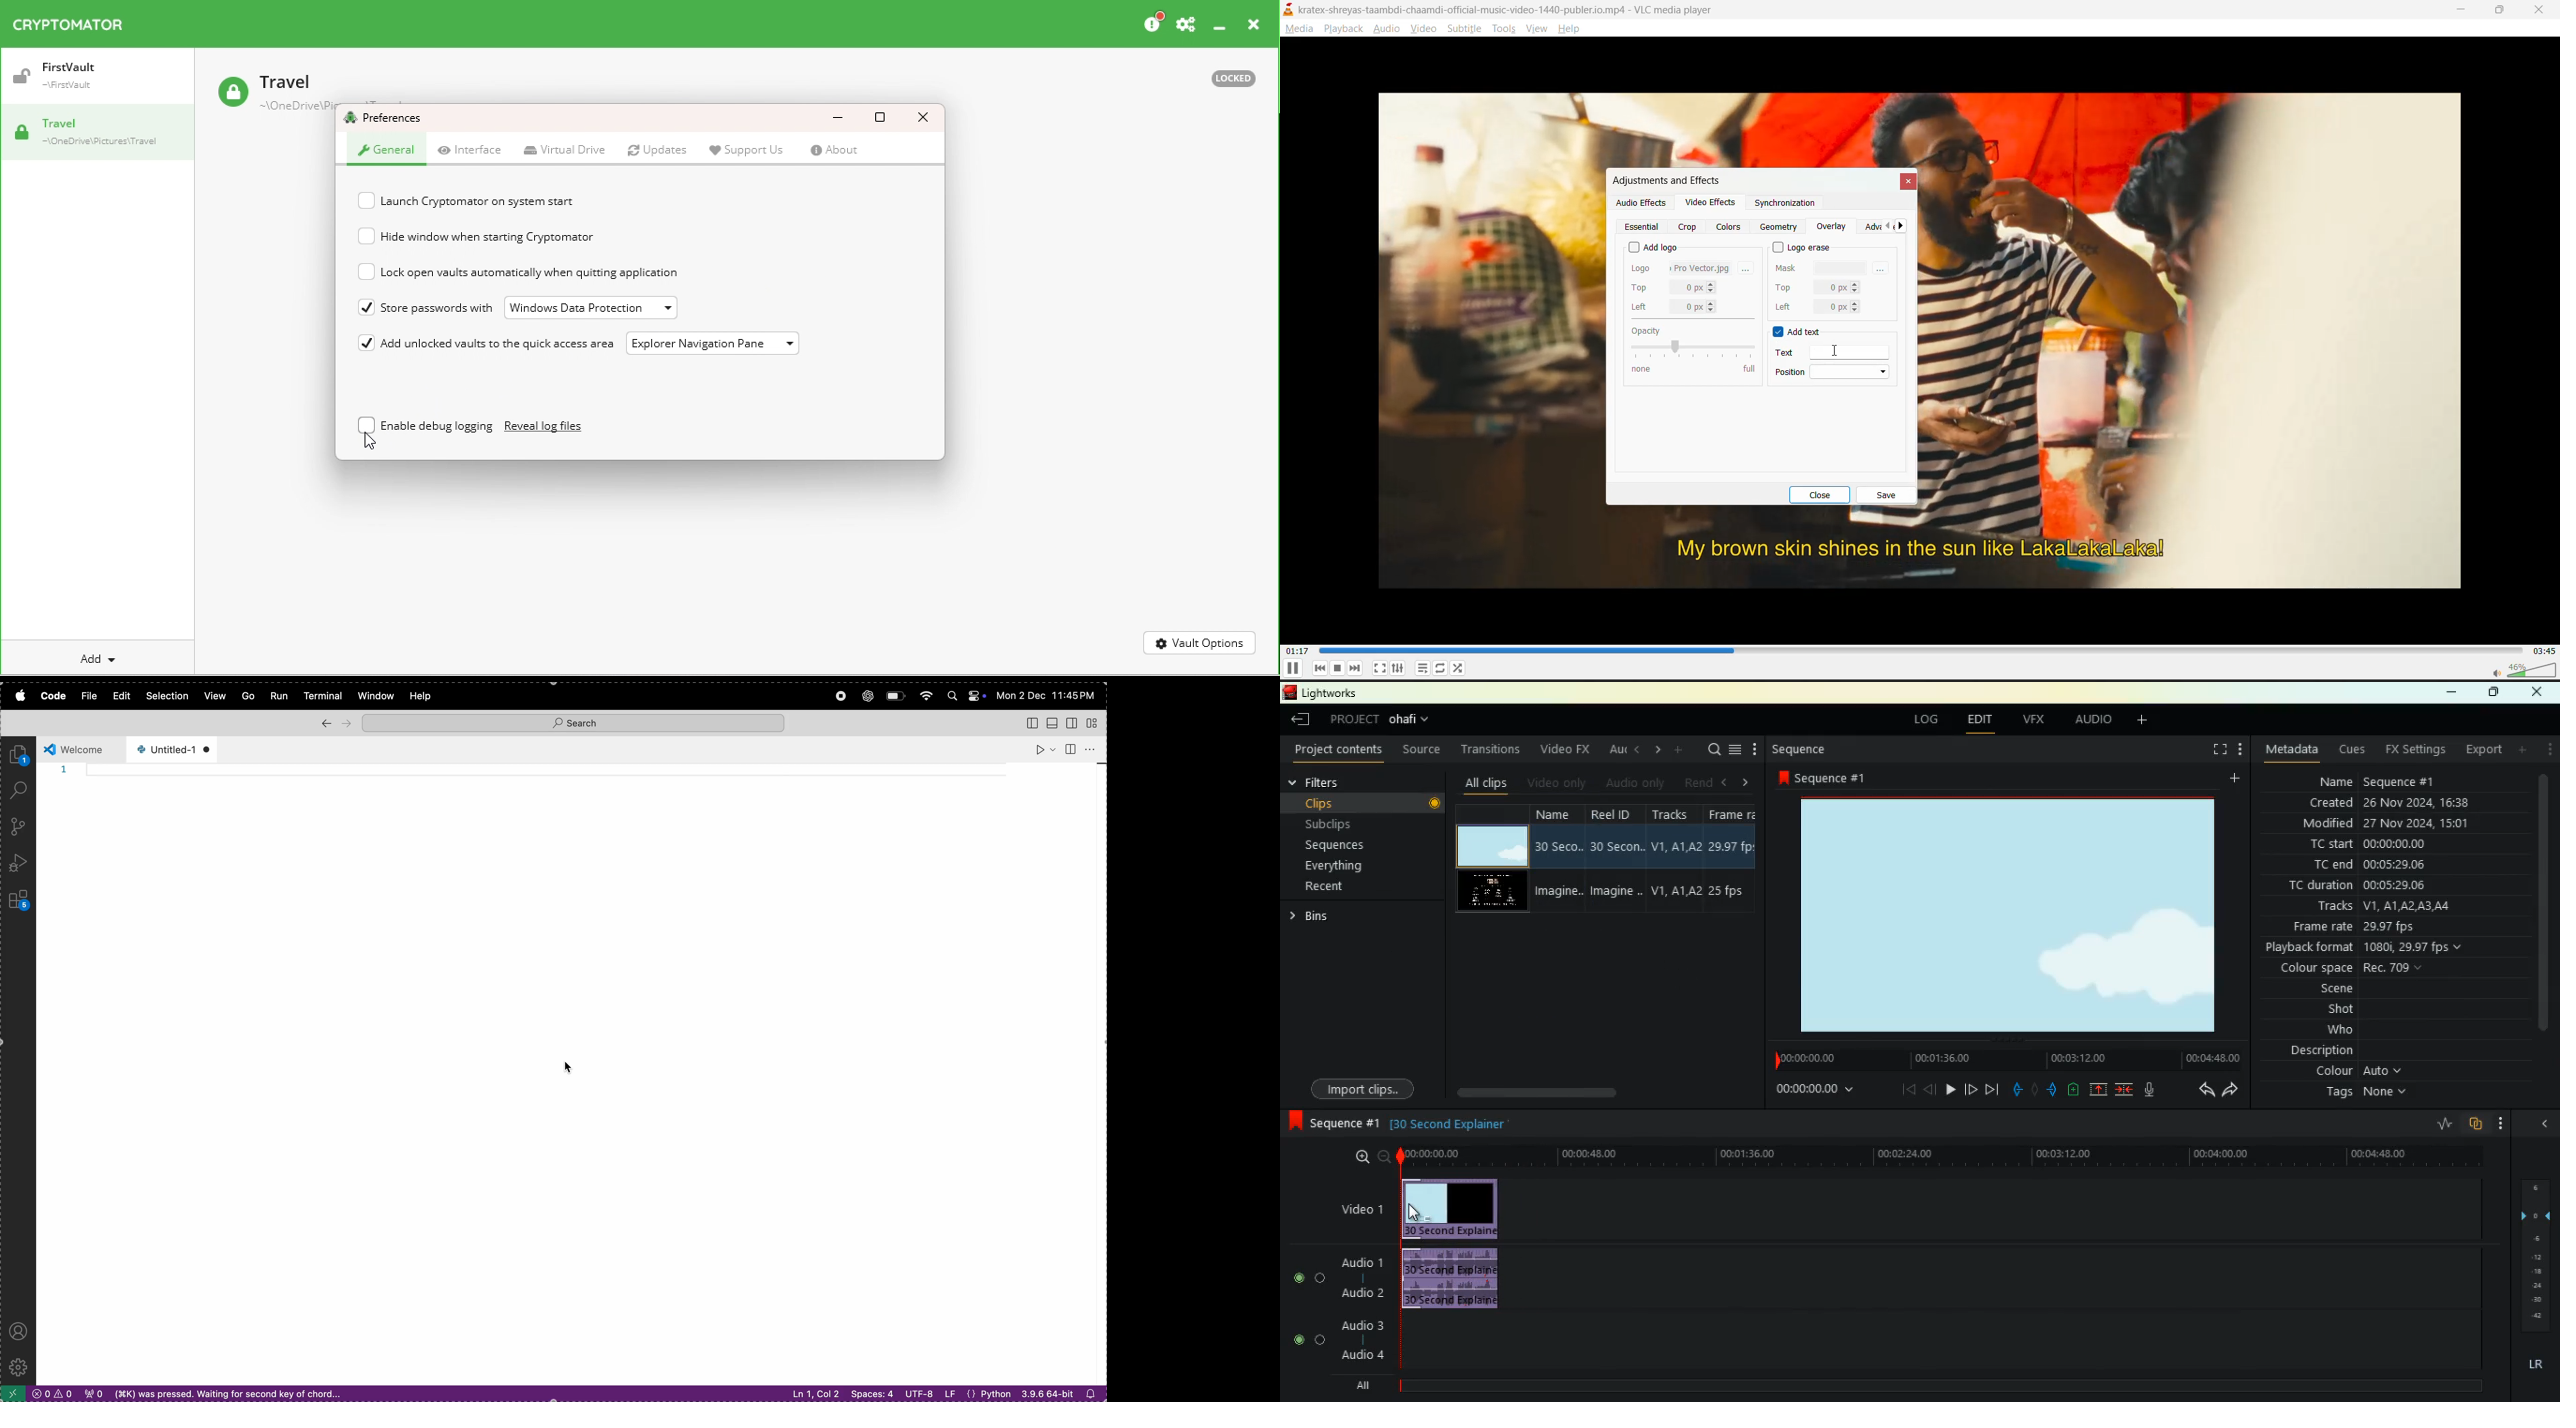 Image resolution: width=2576 pixels, height=1428 pixels. What do you see at coordinates (2540, 692) in the screenshot?
I see `close` at bounding box center [2540, 692].